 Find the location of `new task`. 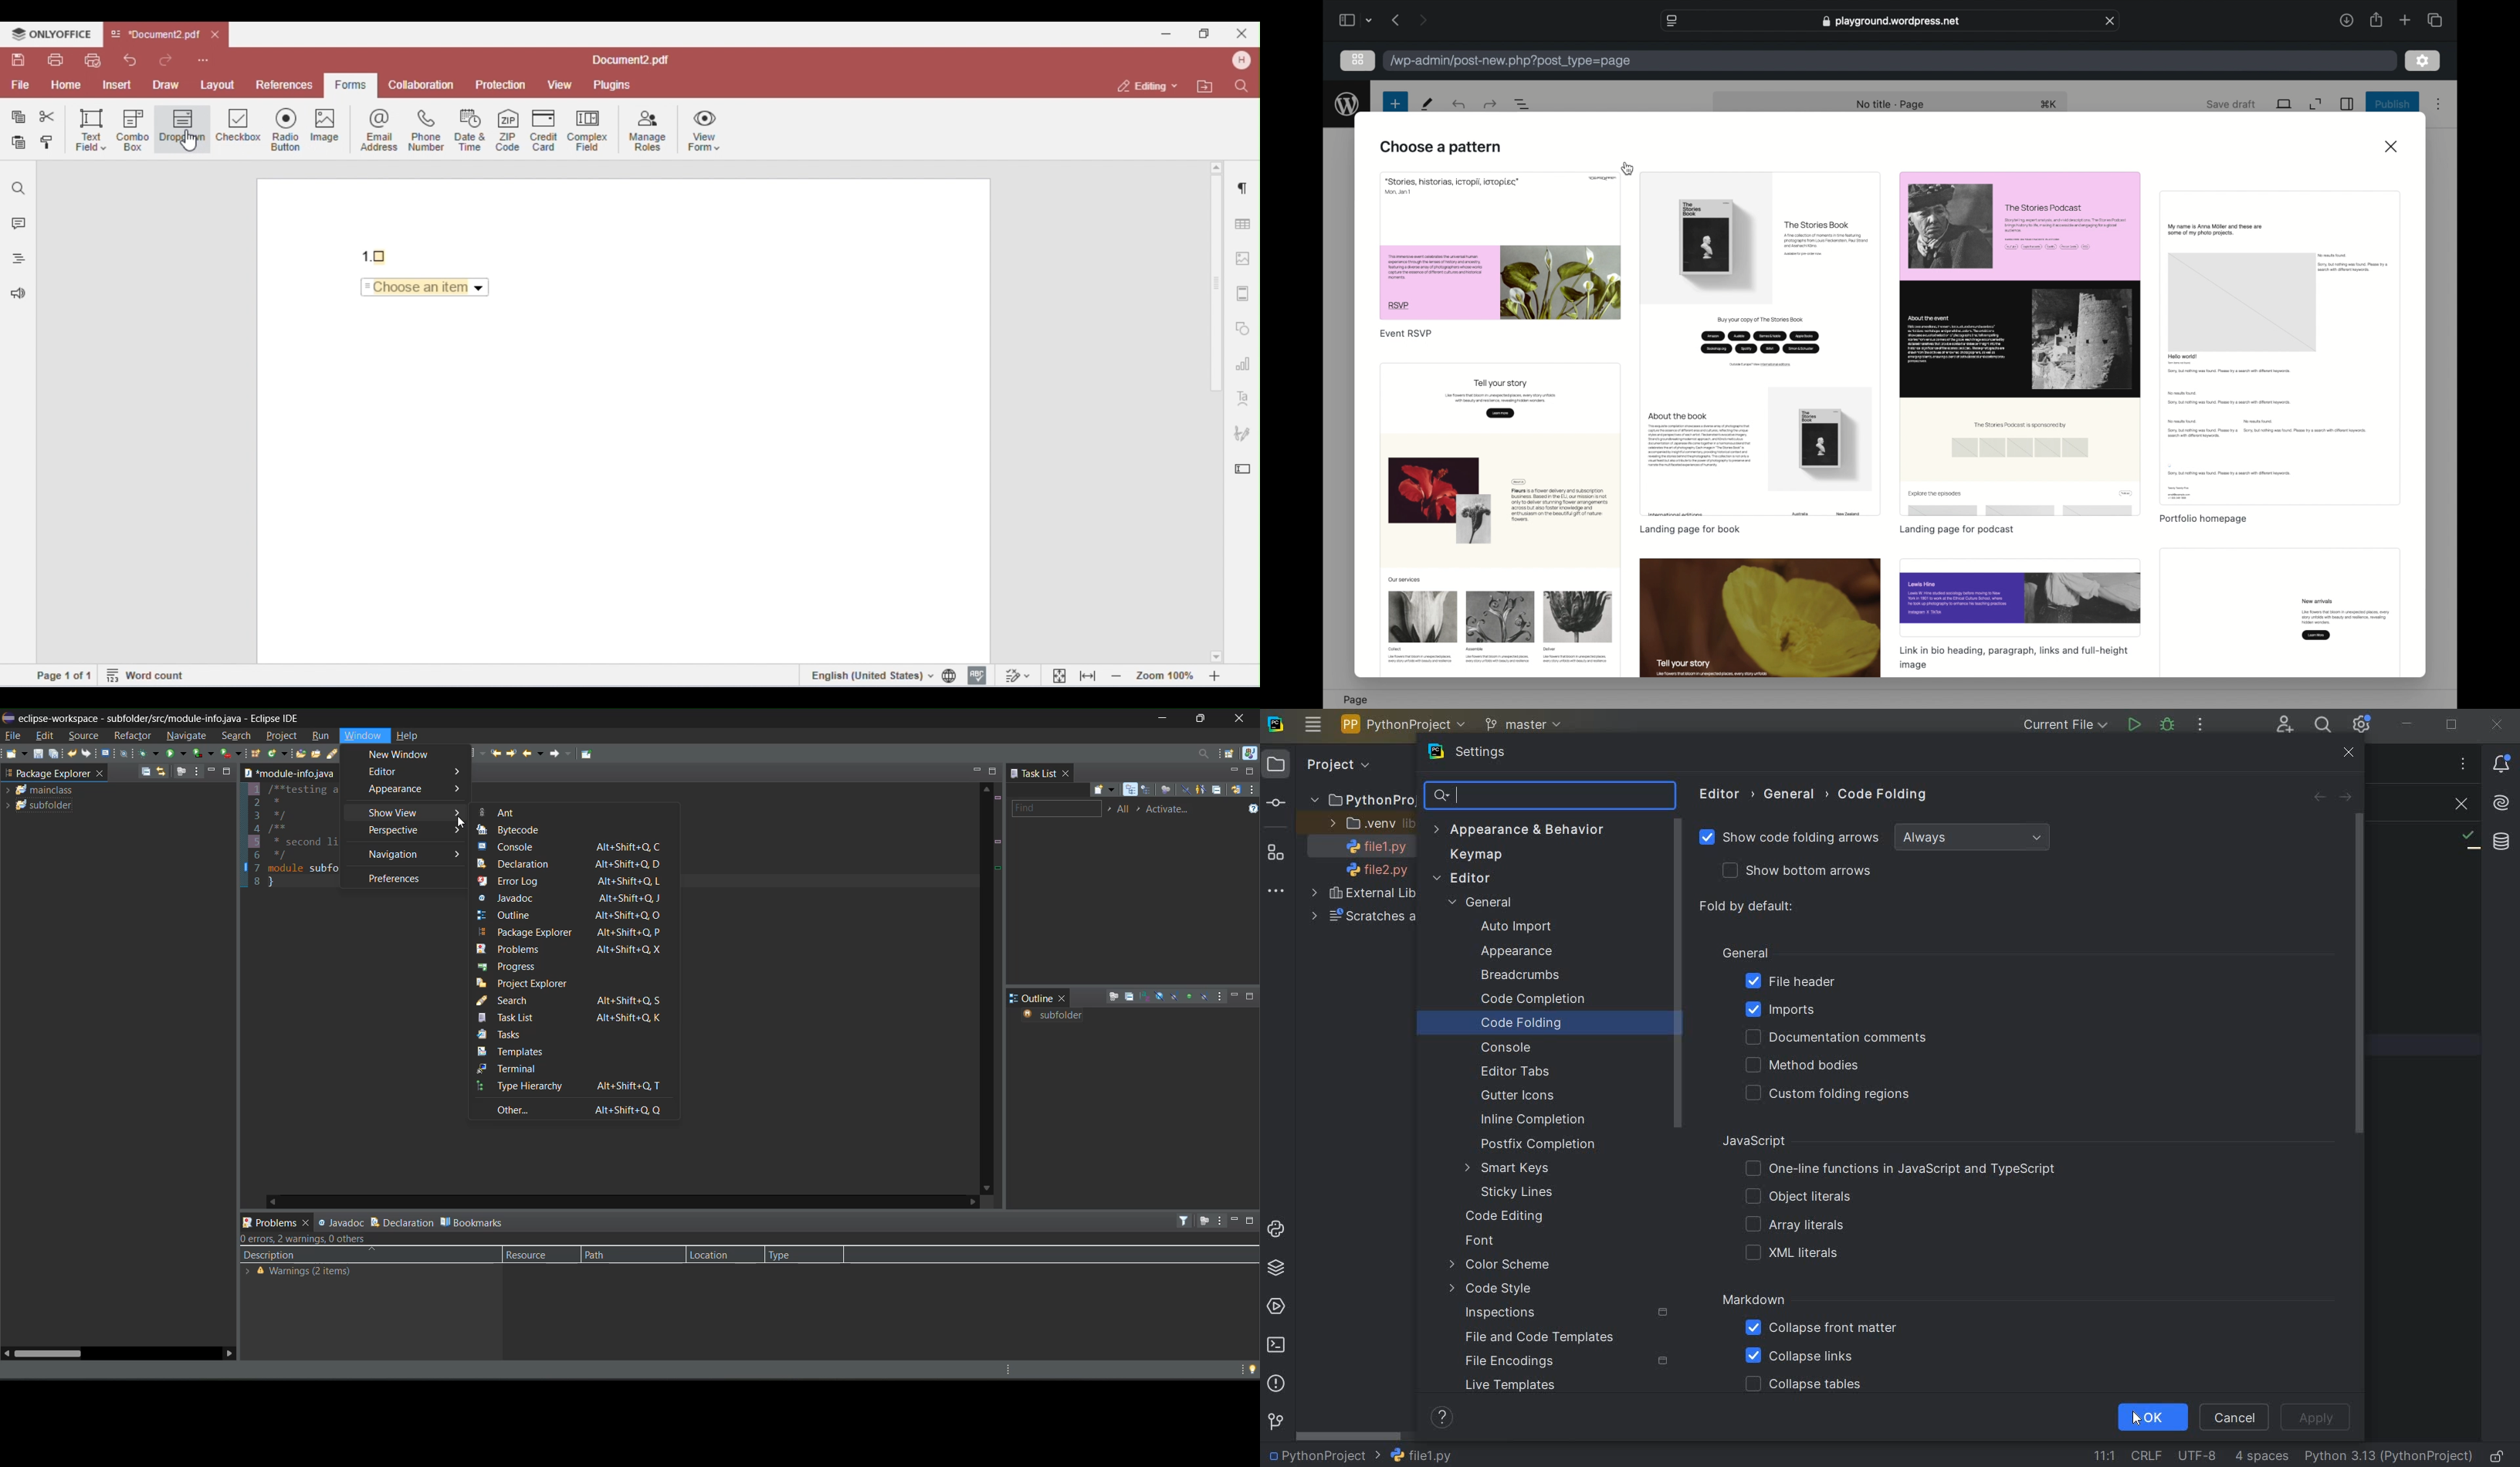

new task is located at coordinates (1108, 790).